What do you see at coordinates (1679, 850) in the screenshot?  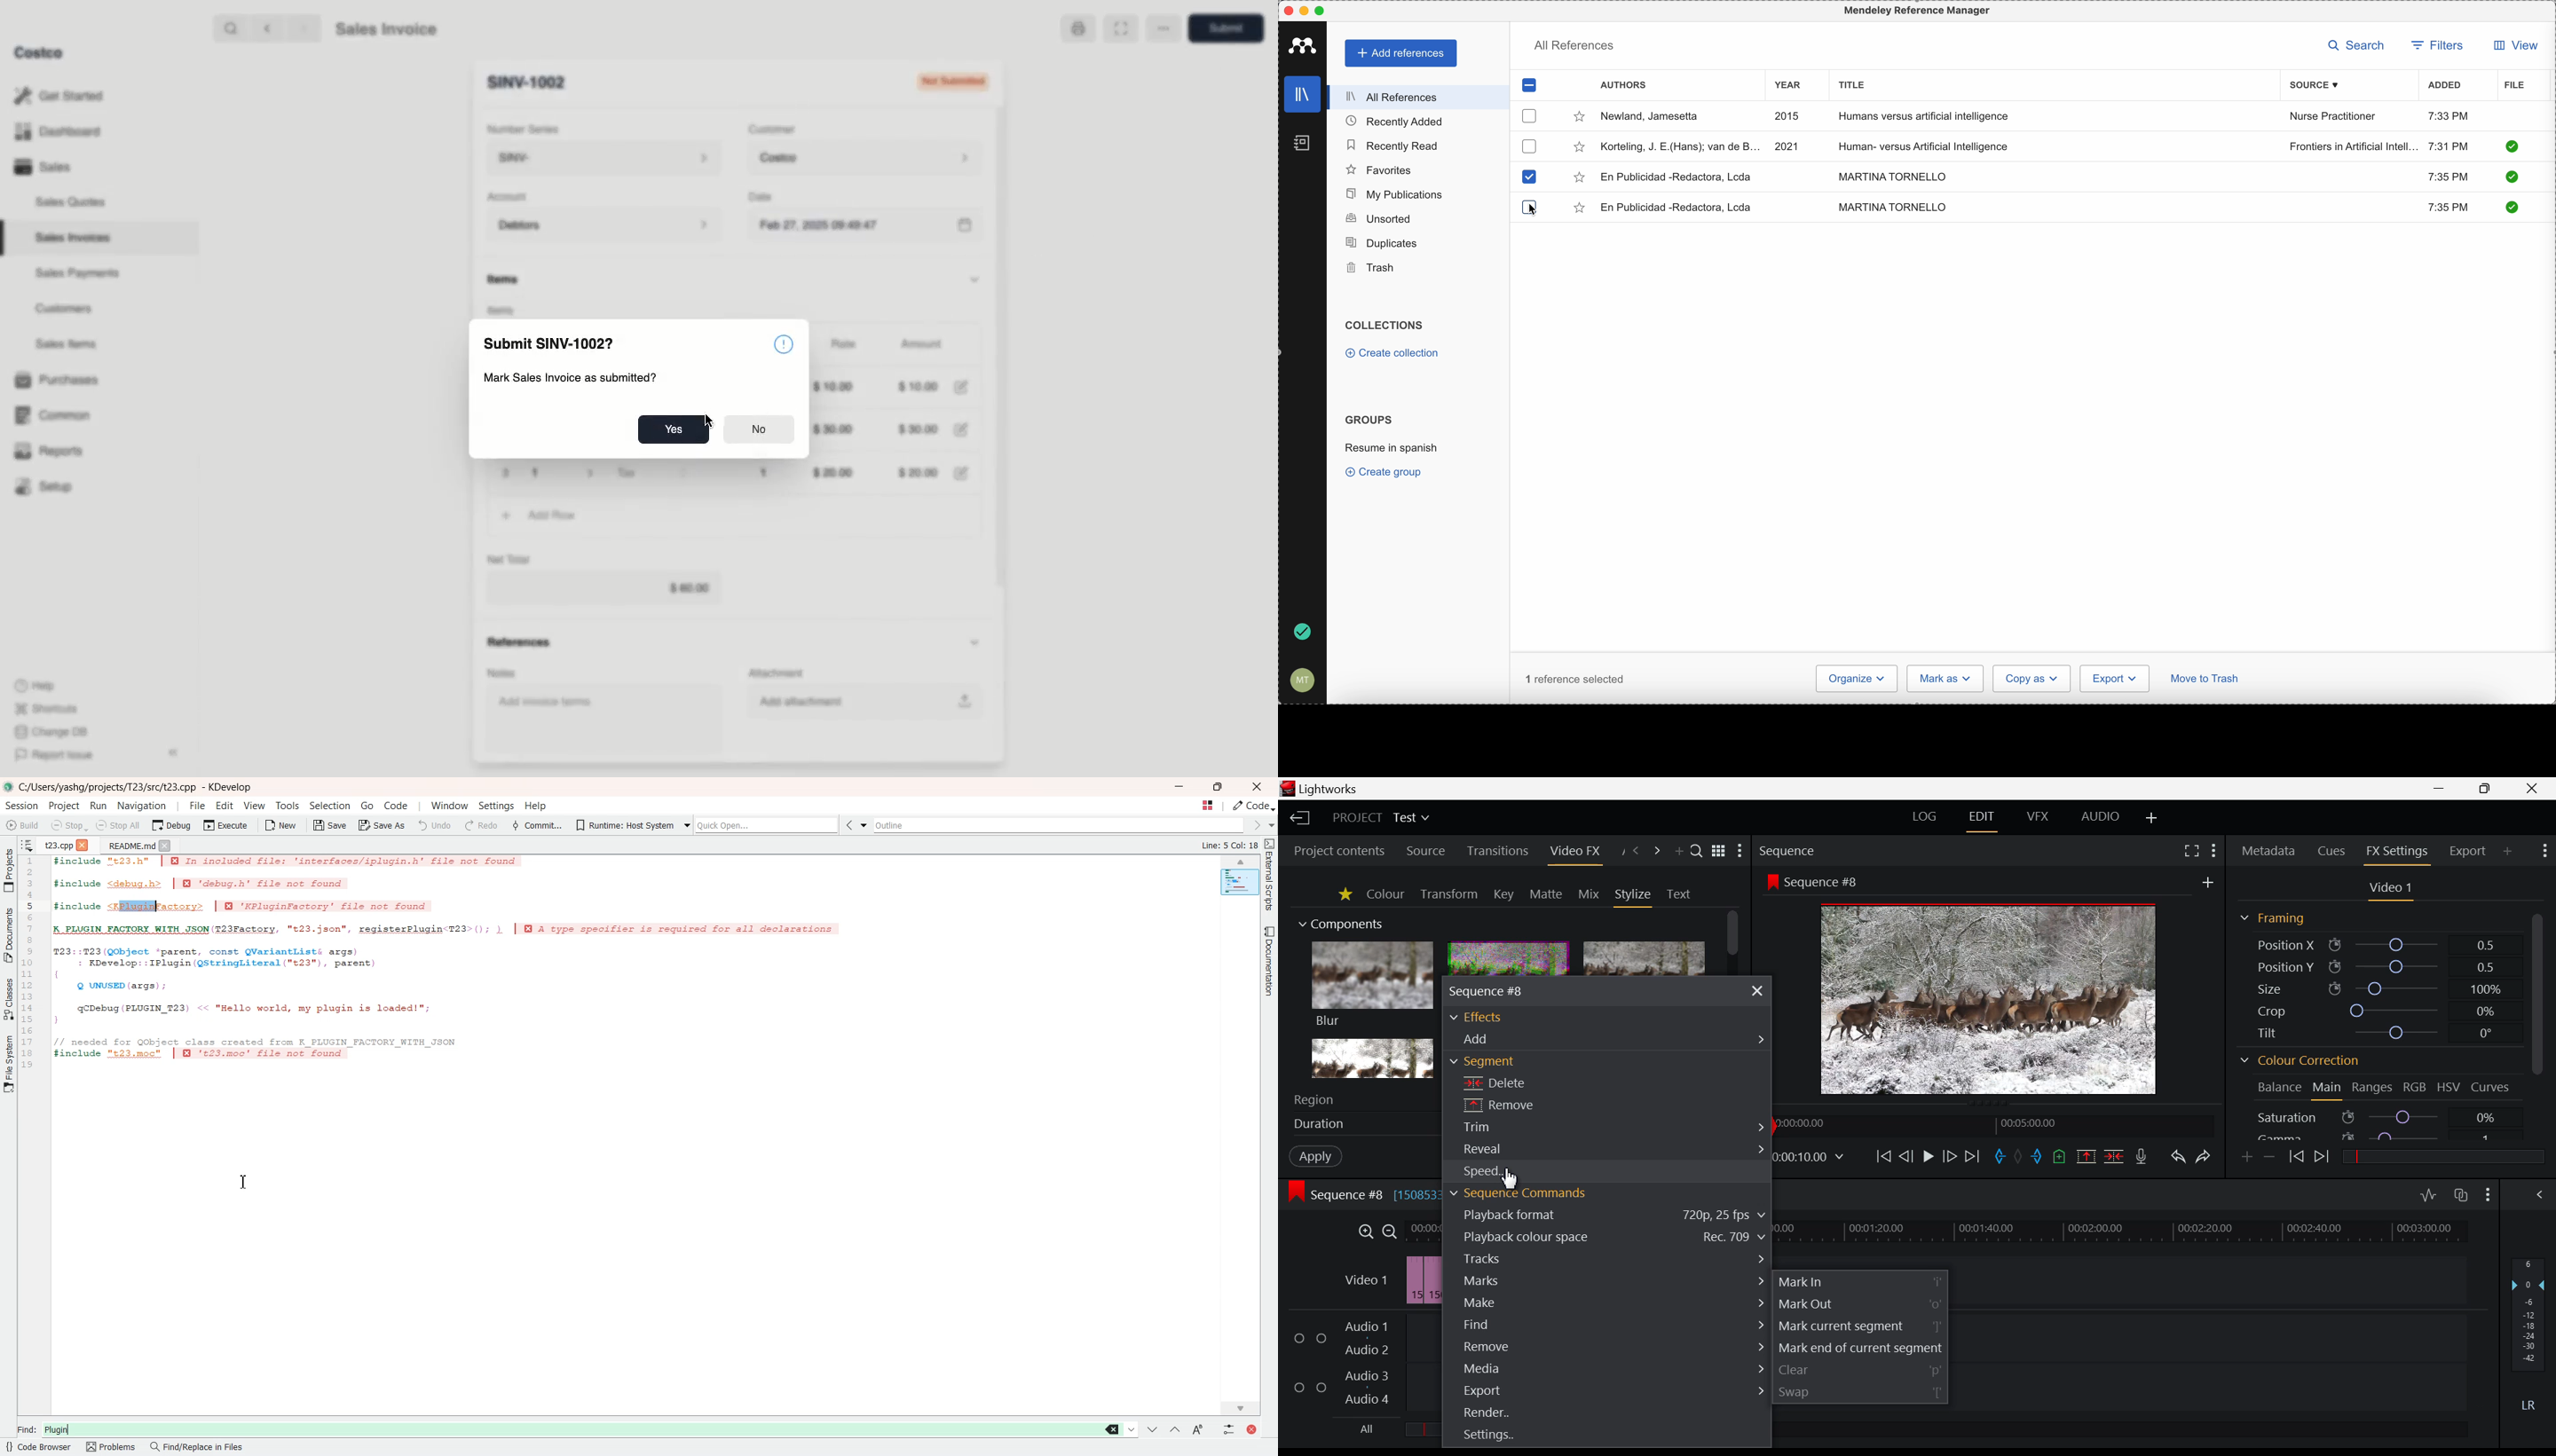 I see `Add Panel` at bounding box center [1679, 850].